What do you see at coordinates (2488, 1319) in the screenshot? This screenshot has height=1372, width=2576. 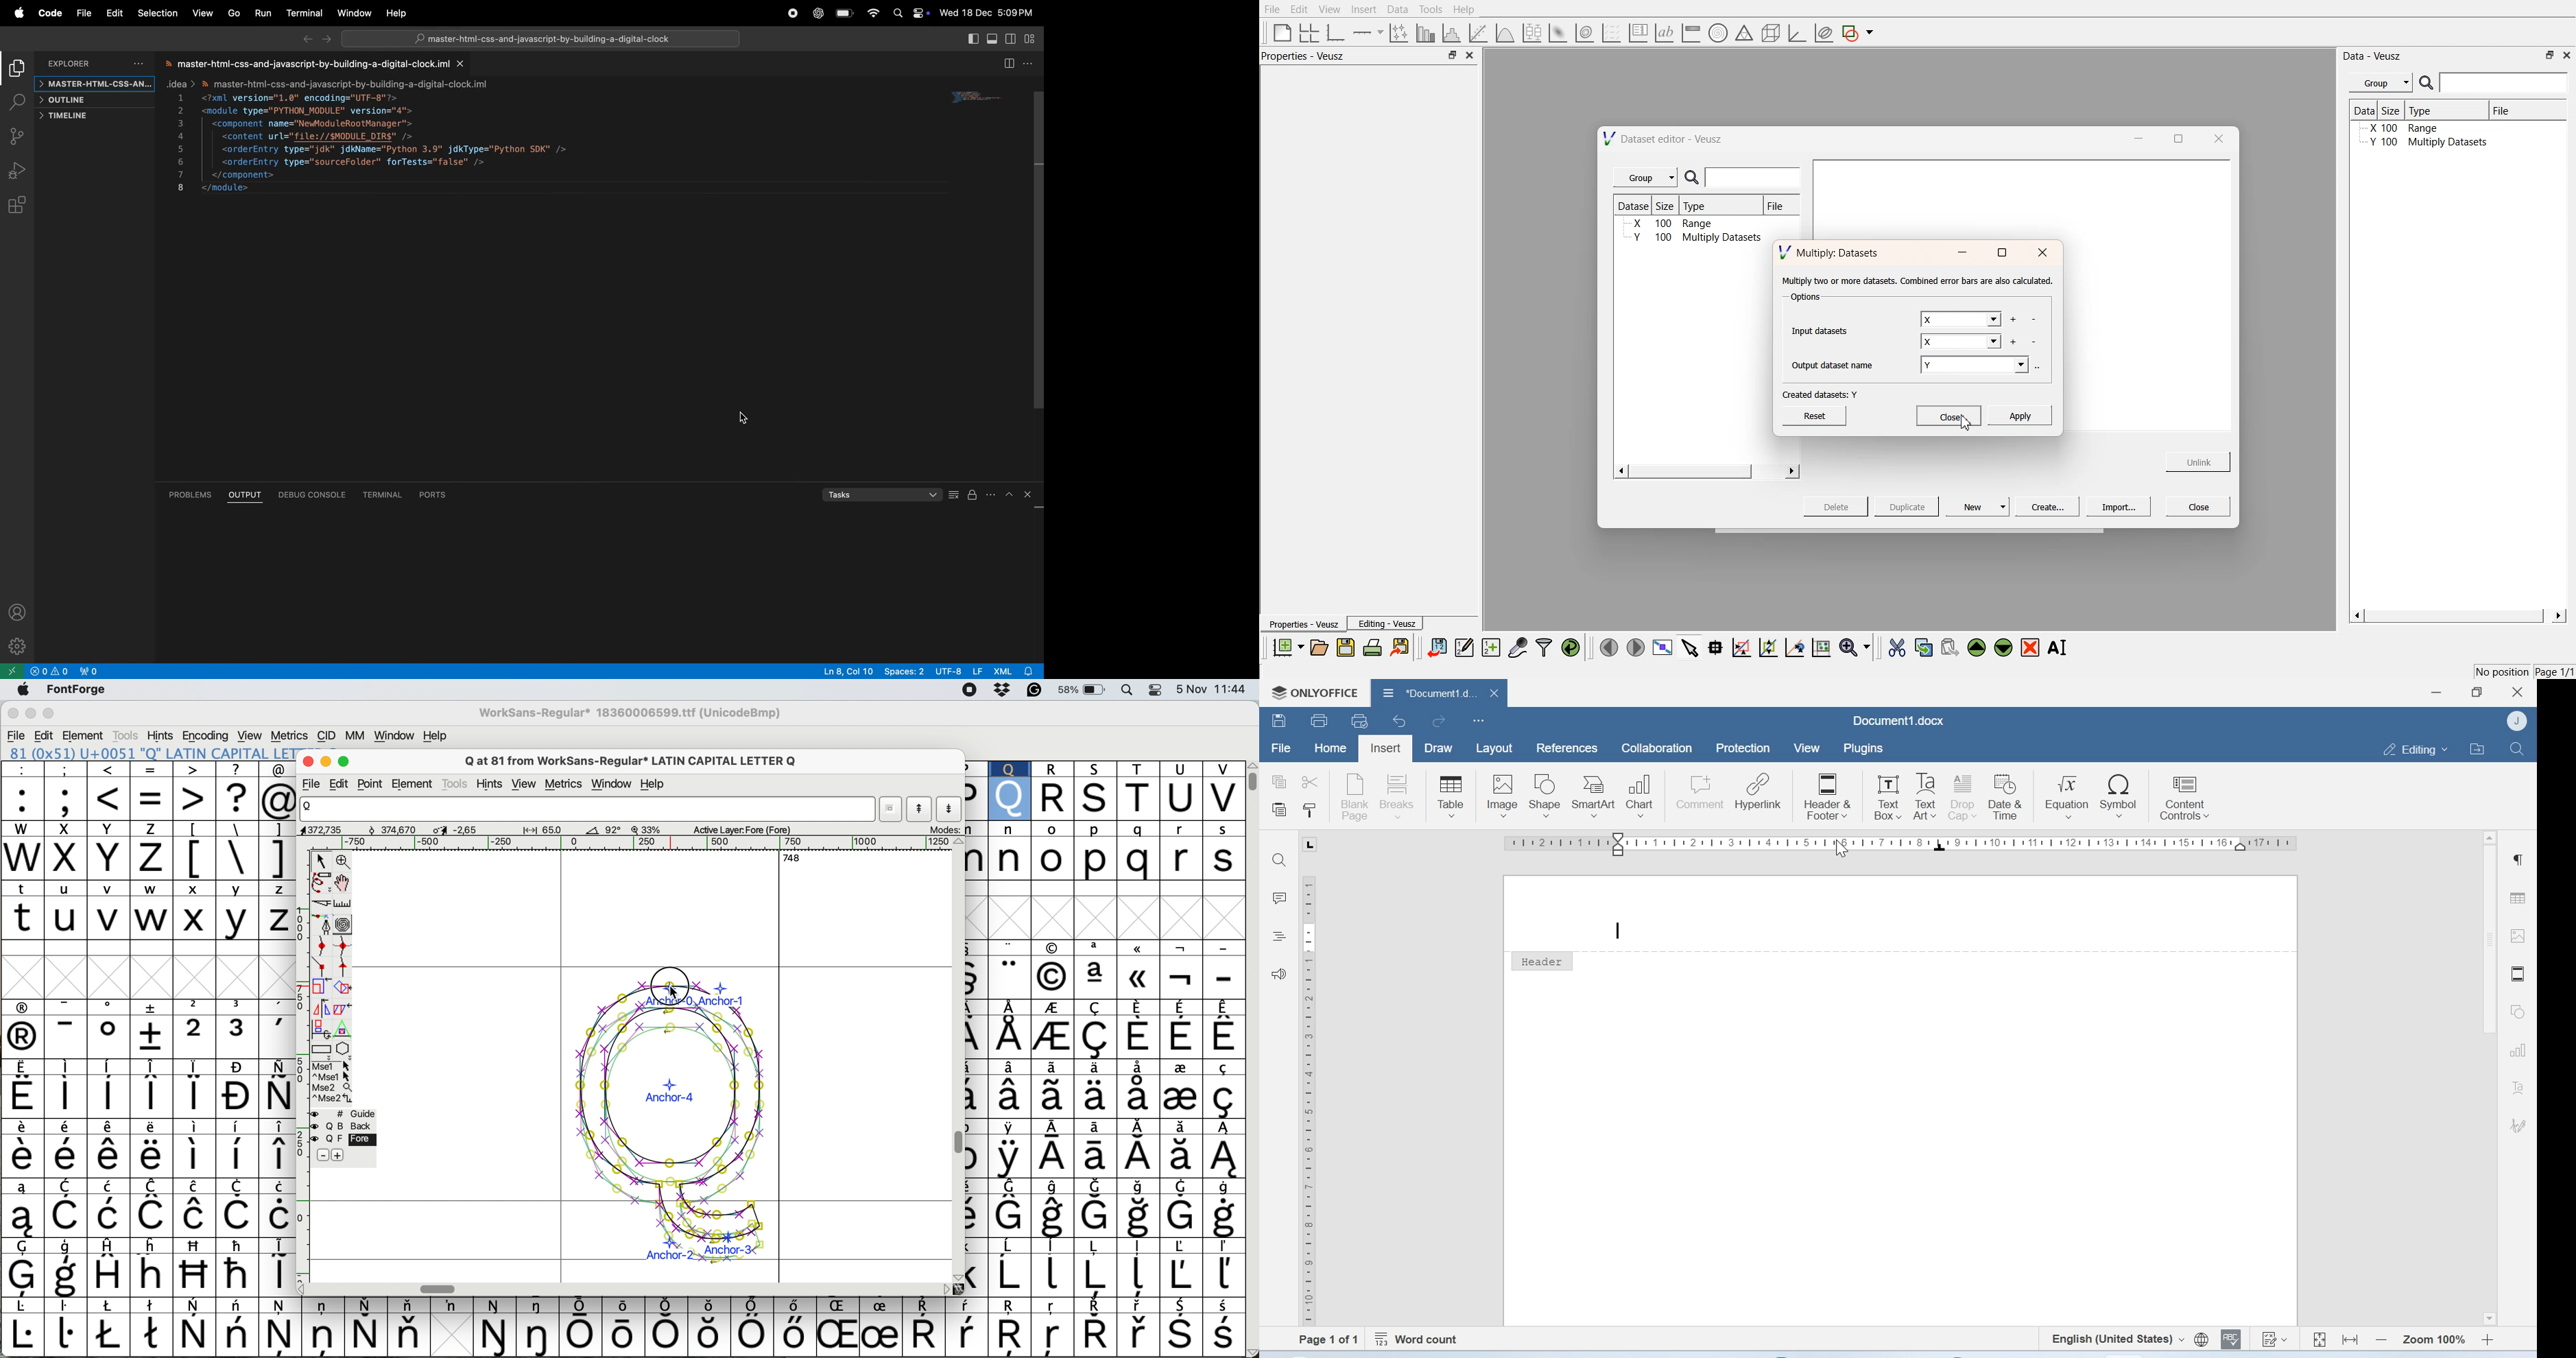 I see `Scroll down` at bounding box center [2488, 1319].